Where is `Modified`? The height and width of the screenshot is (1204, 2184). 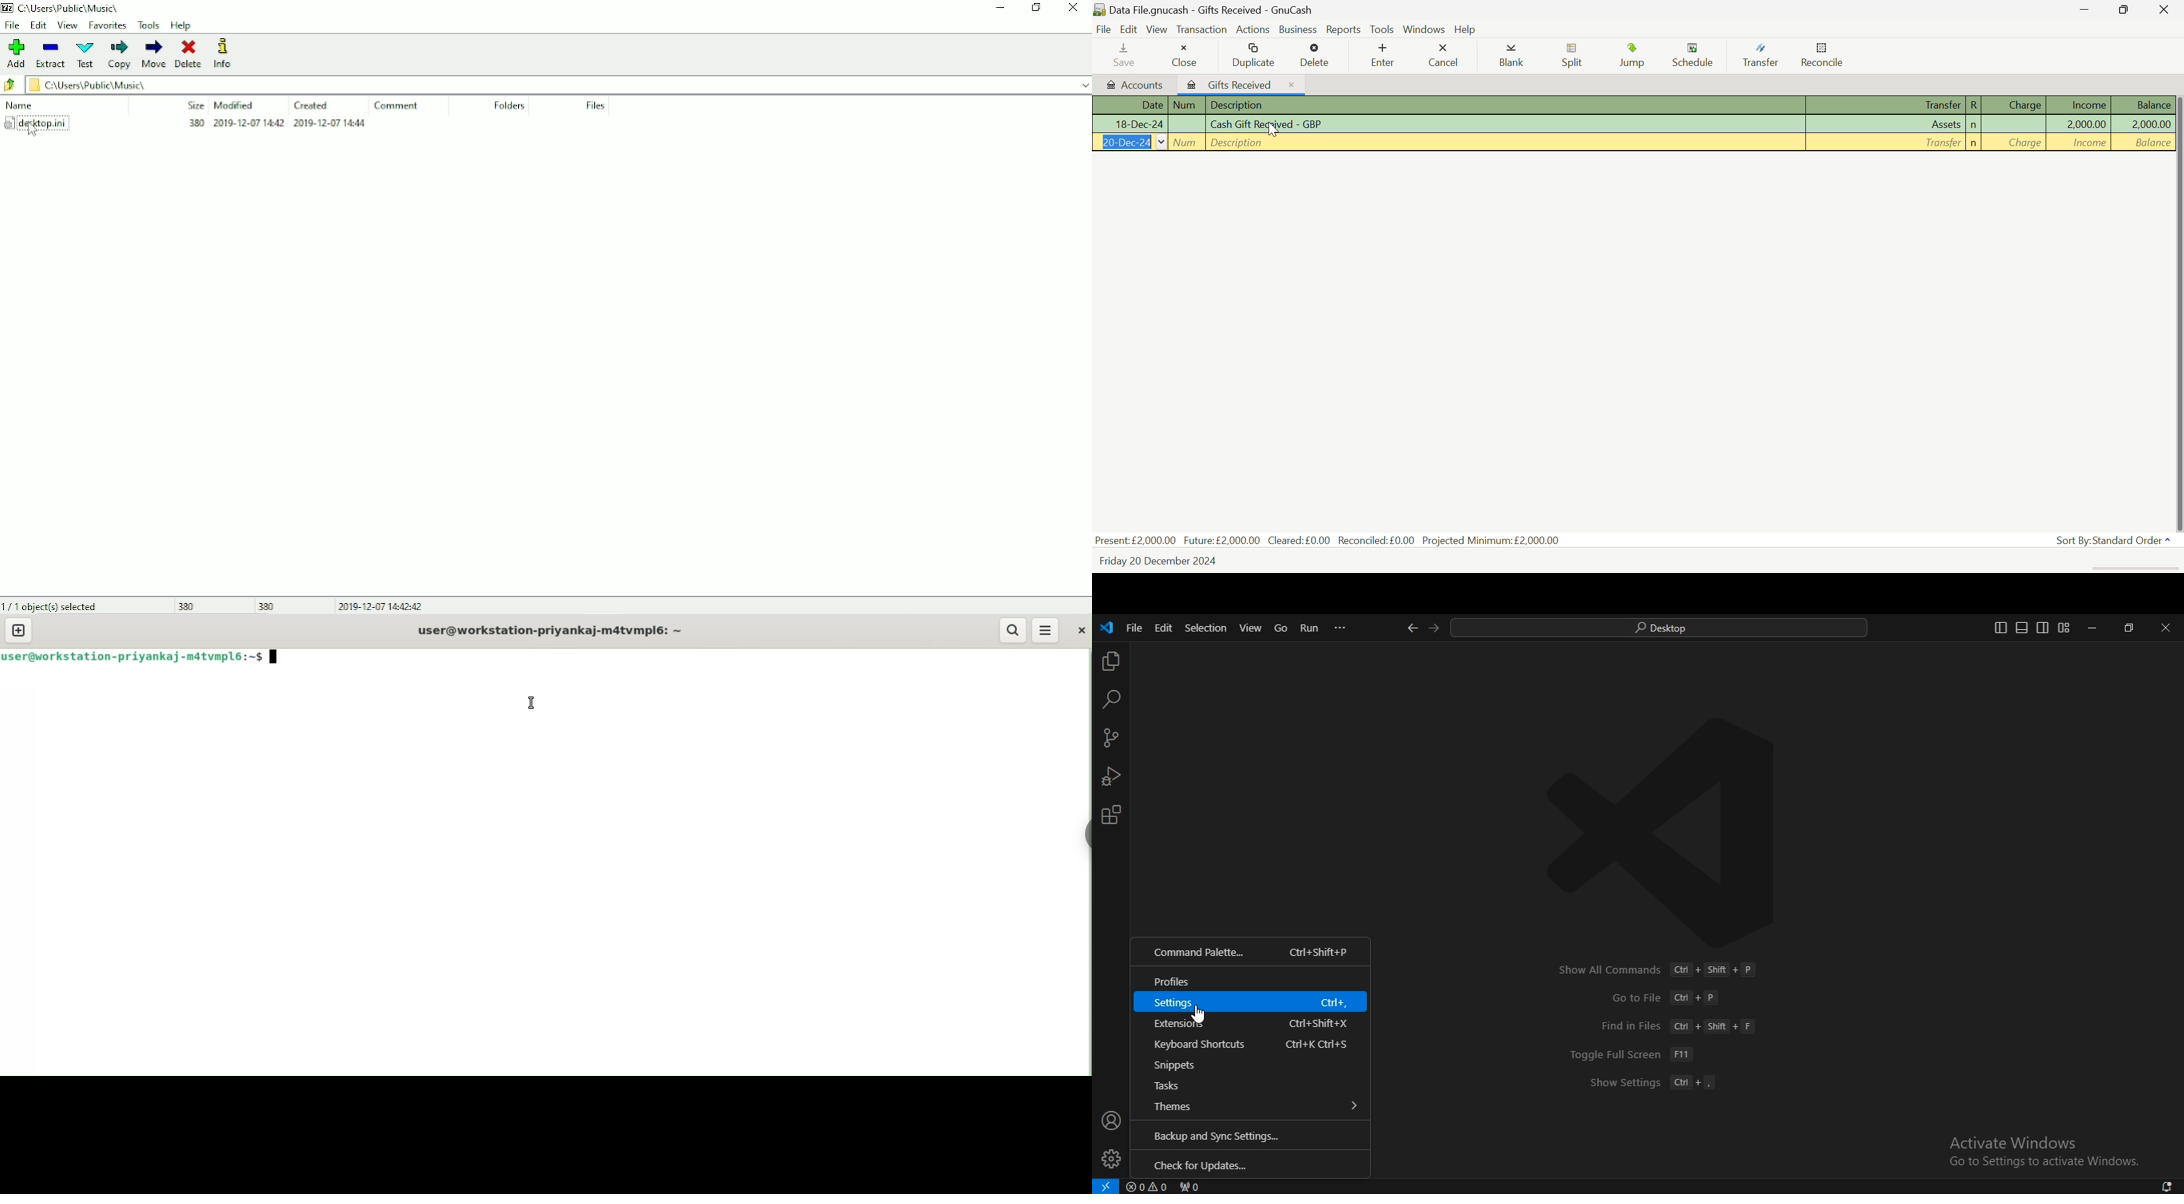
Modified is located at coordinates (234, 105).